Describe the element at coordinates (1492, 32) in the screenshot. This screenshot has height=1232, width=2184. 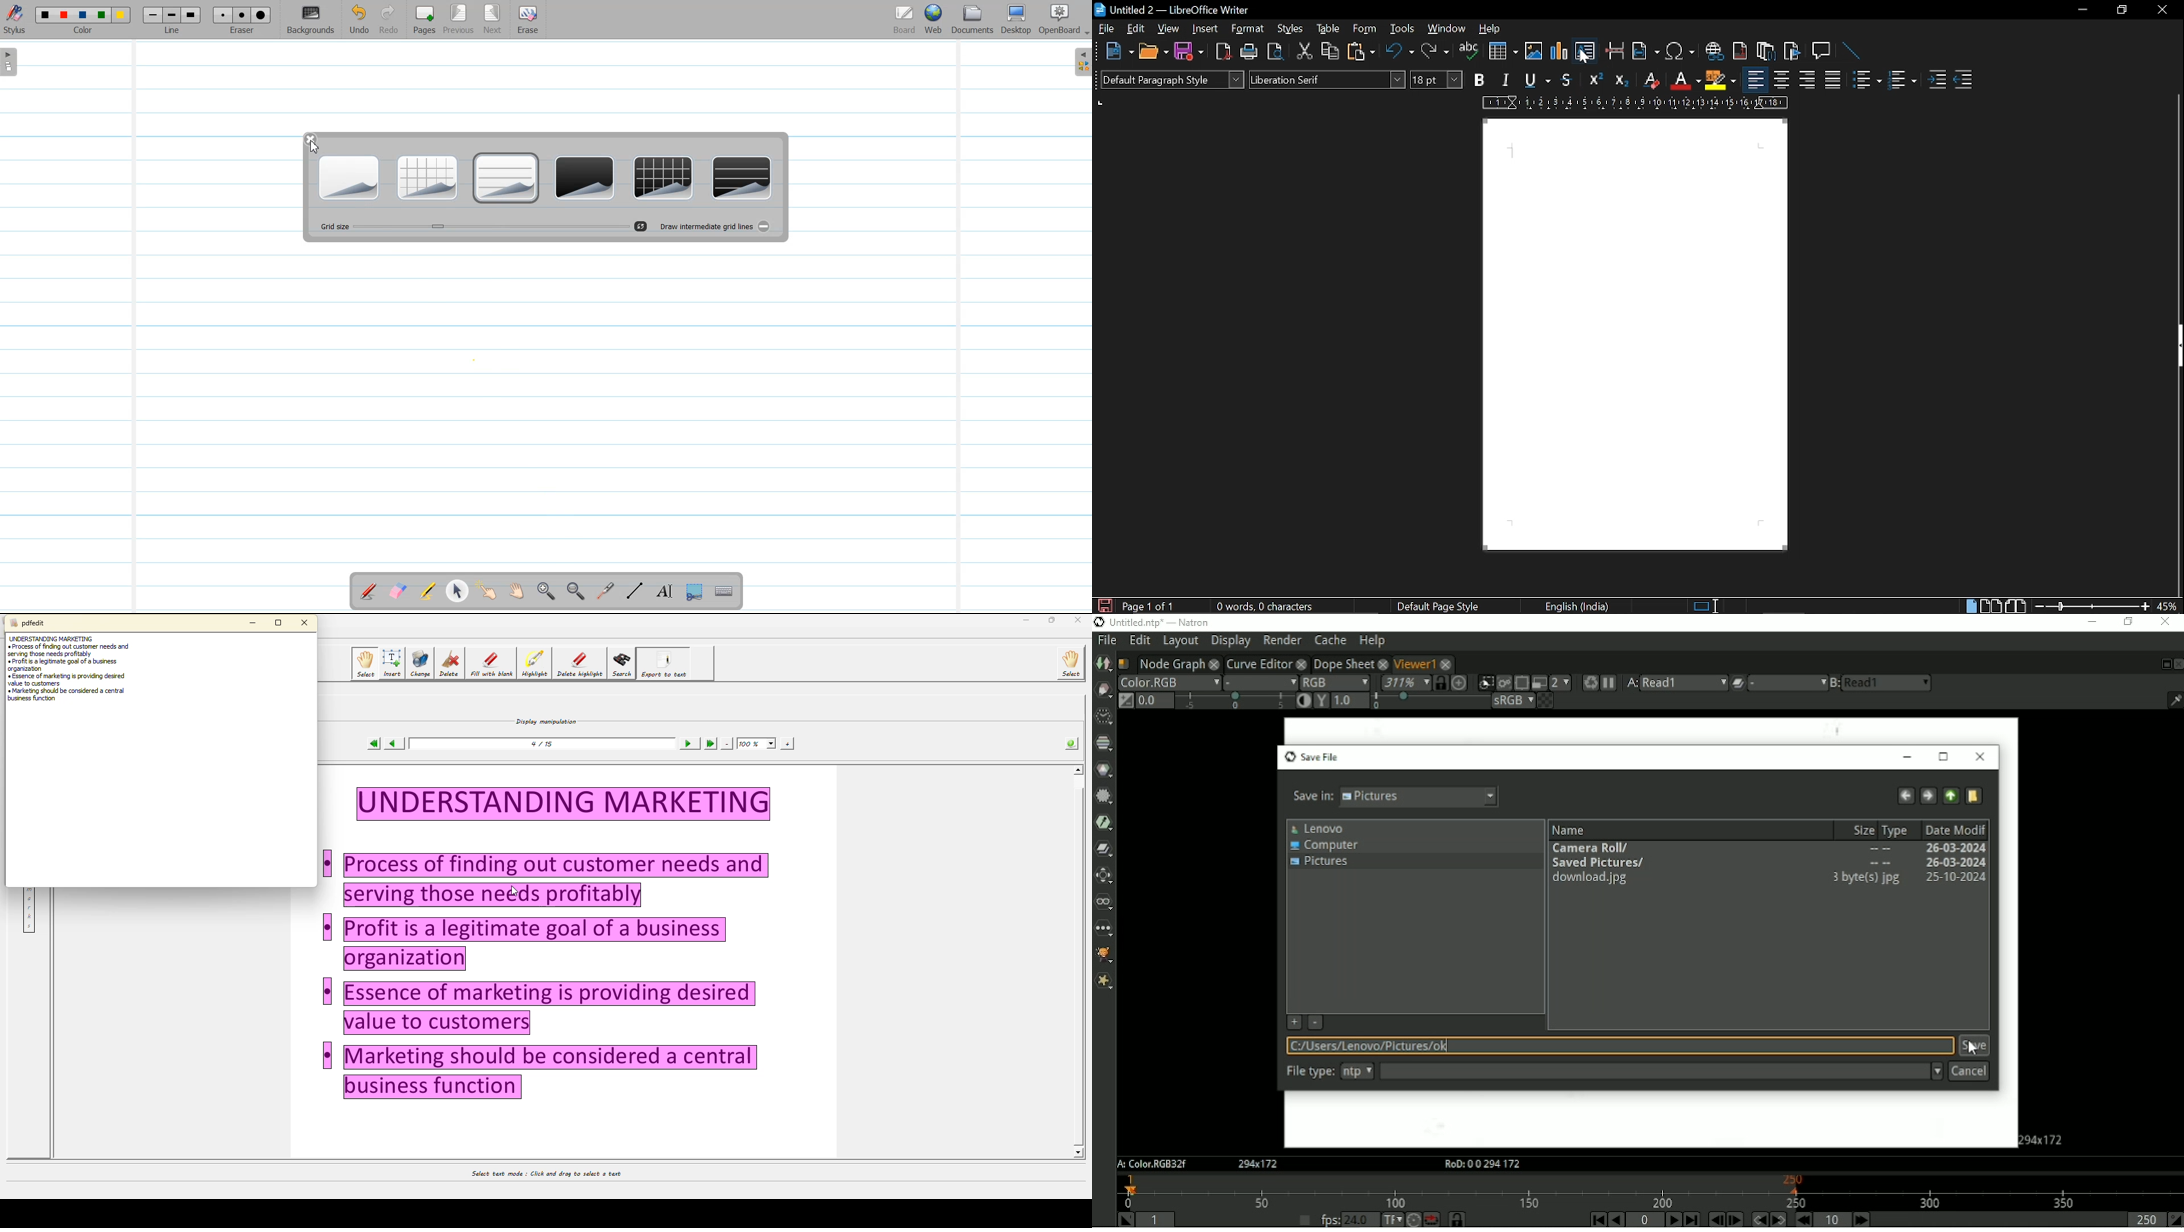
I see `help` at that location.